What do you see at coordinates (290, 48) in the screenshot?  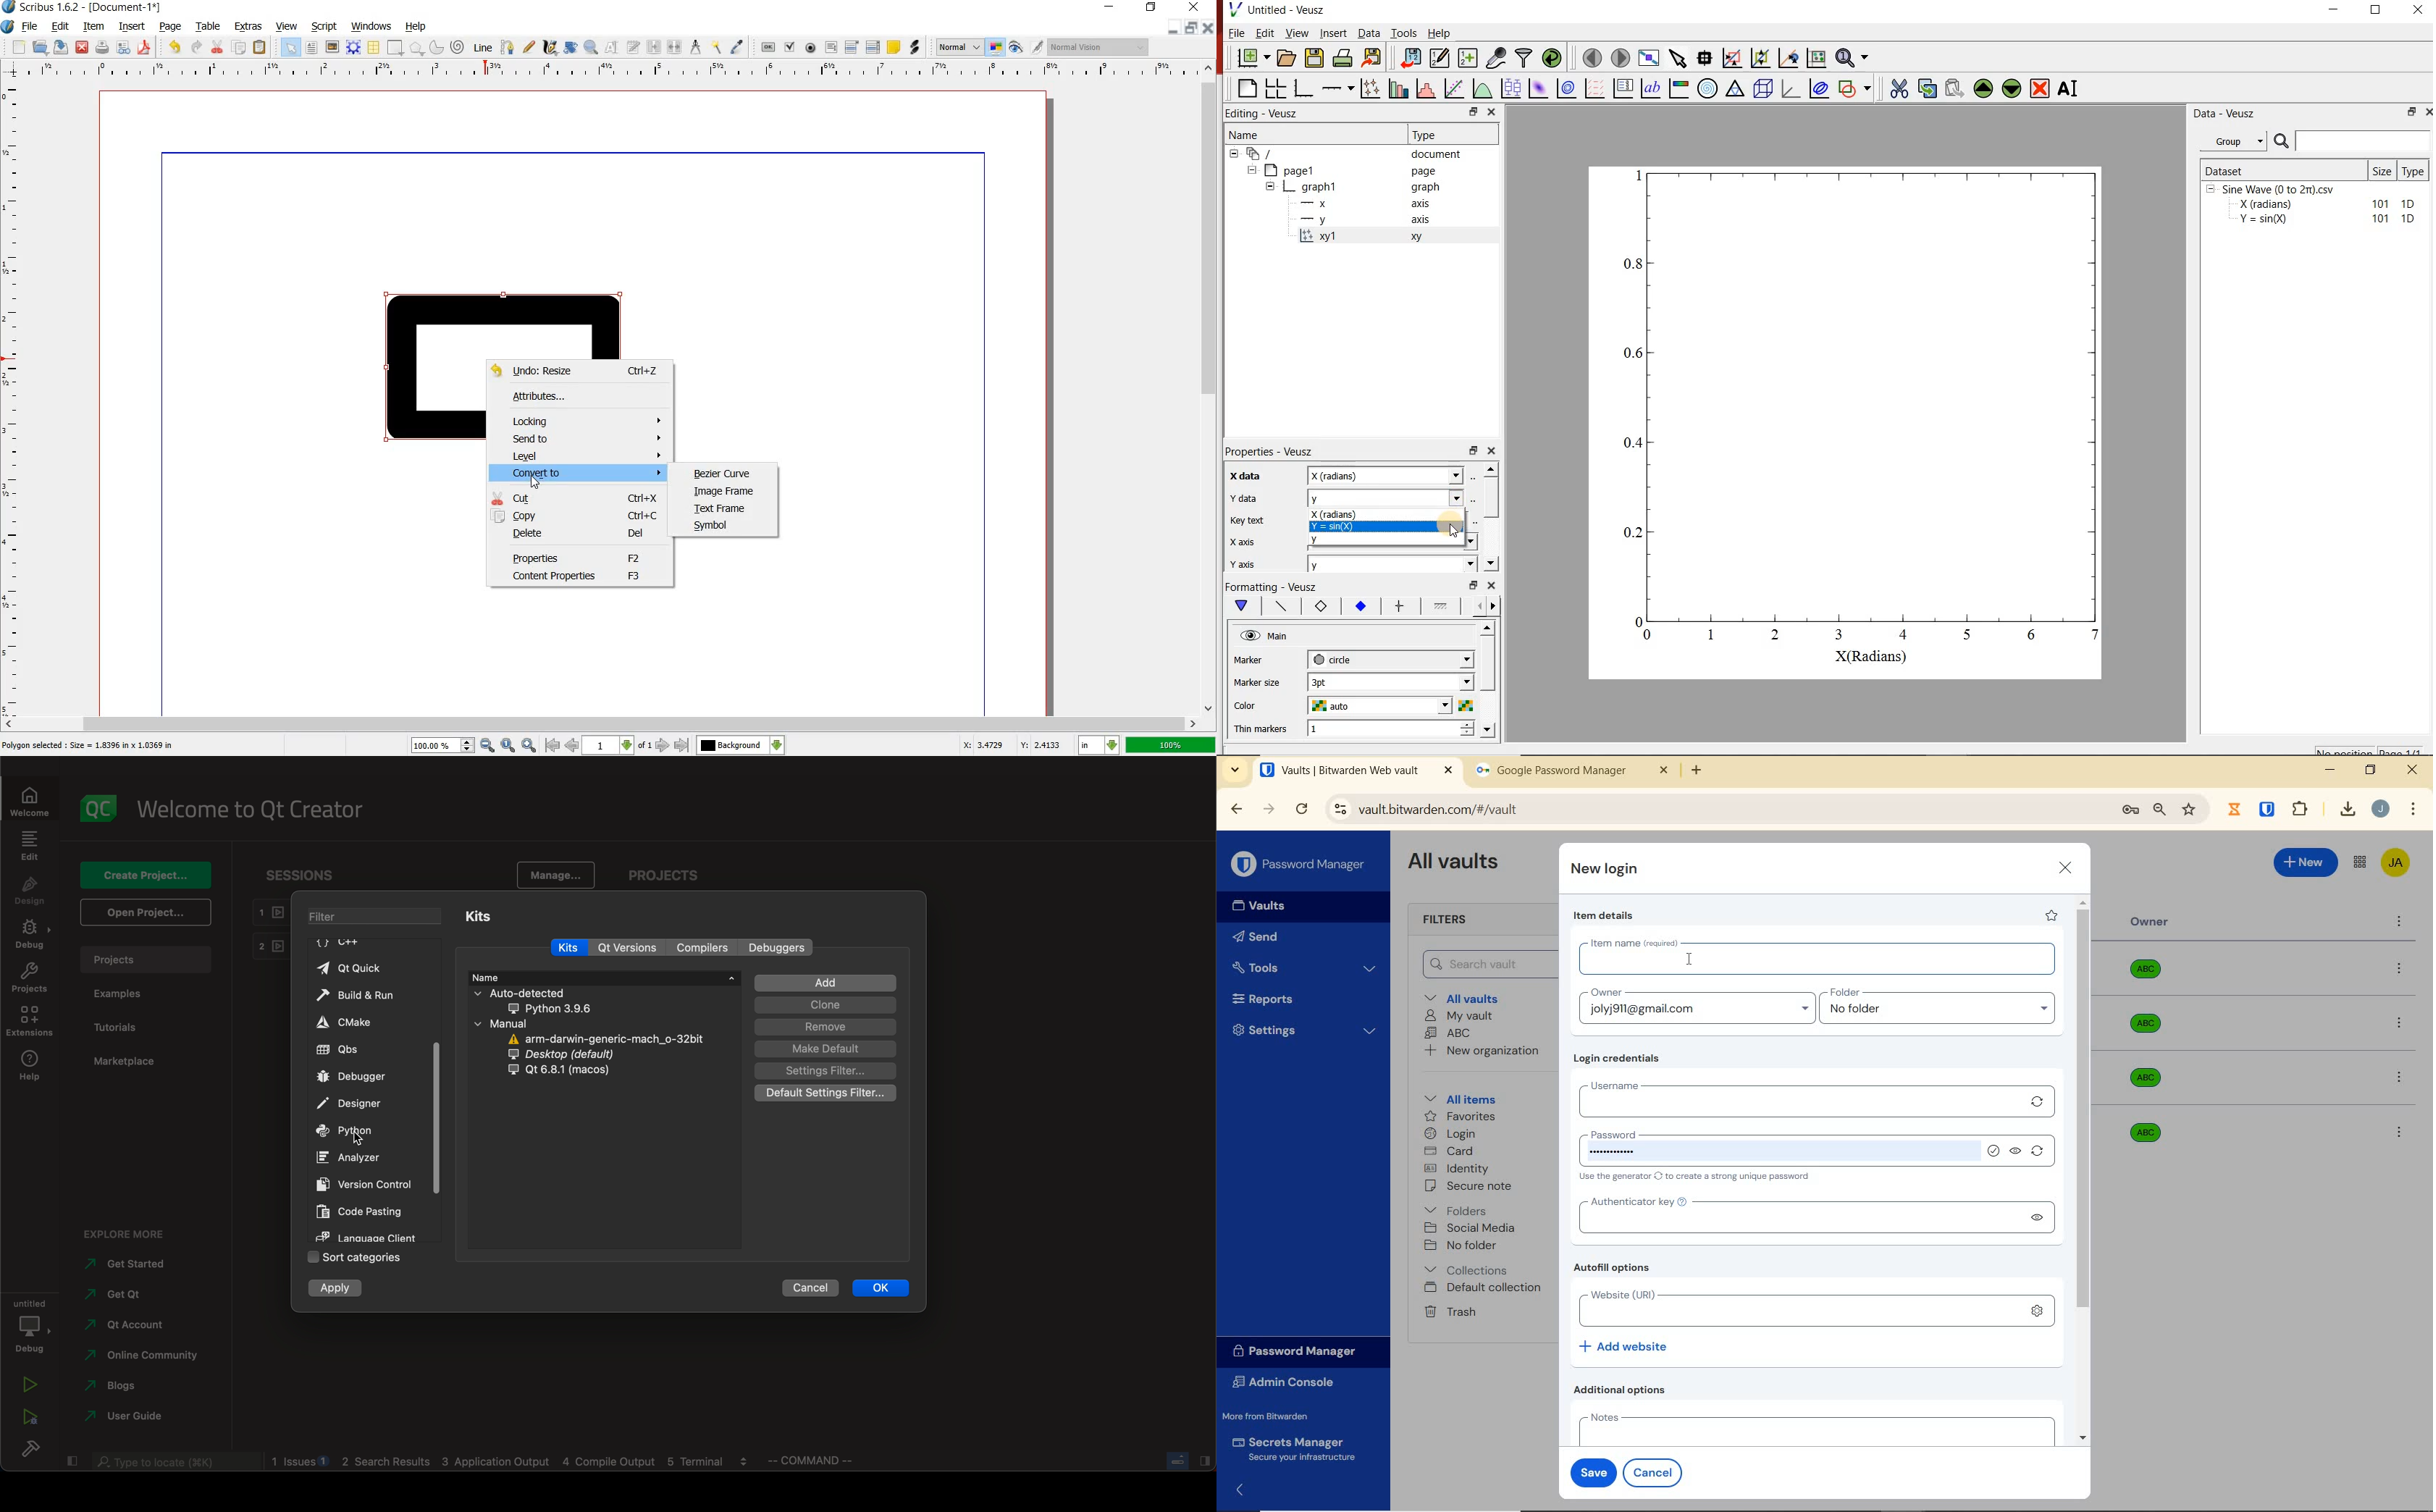 I see `select all` at bounding box center [290, 48].